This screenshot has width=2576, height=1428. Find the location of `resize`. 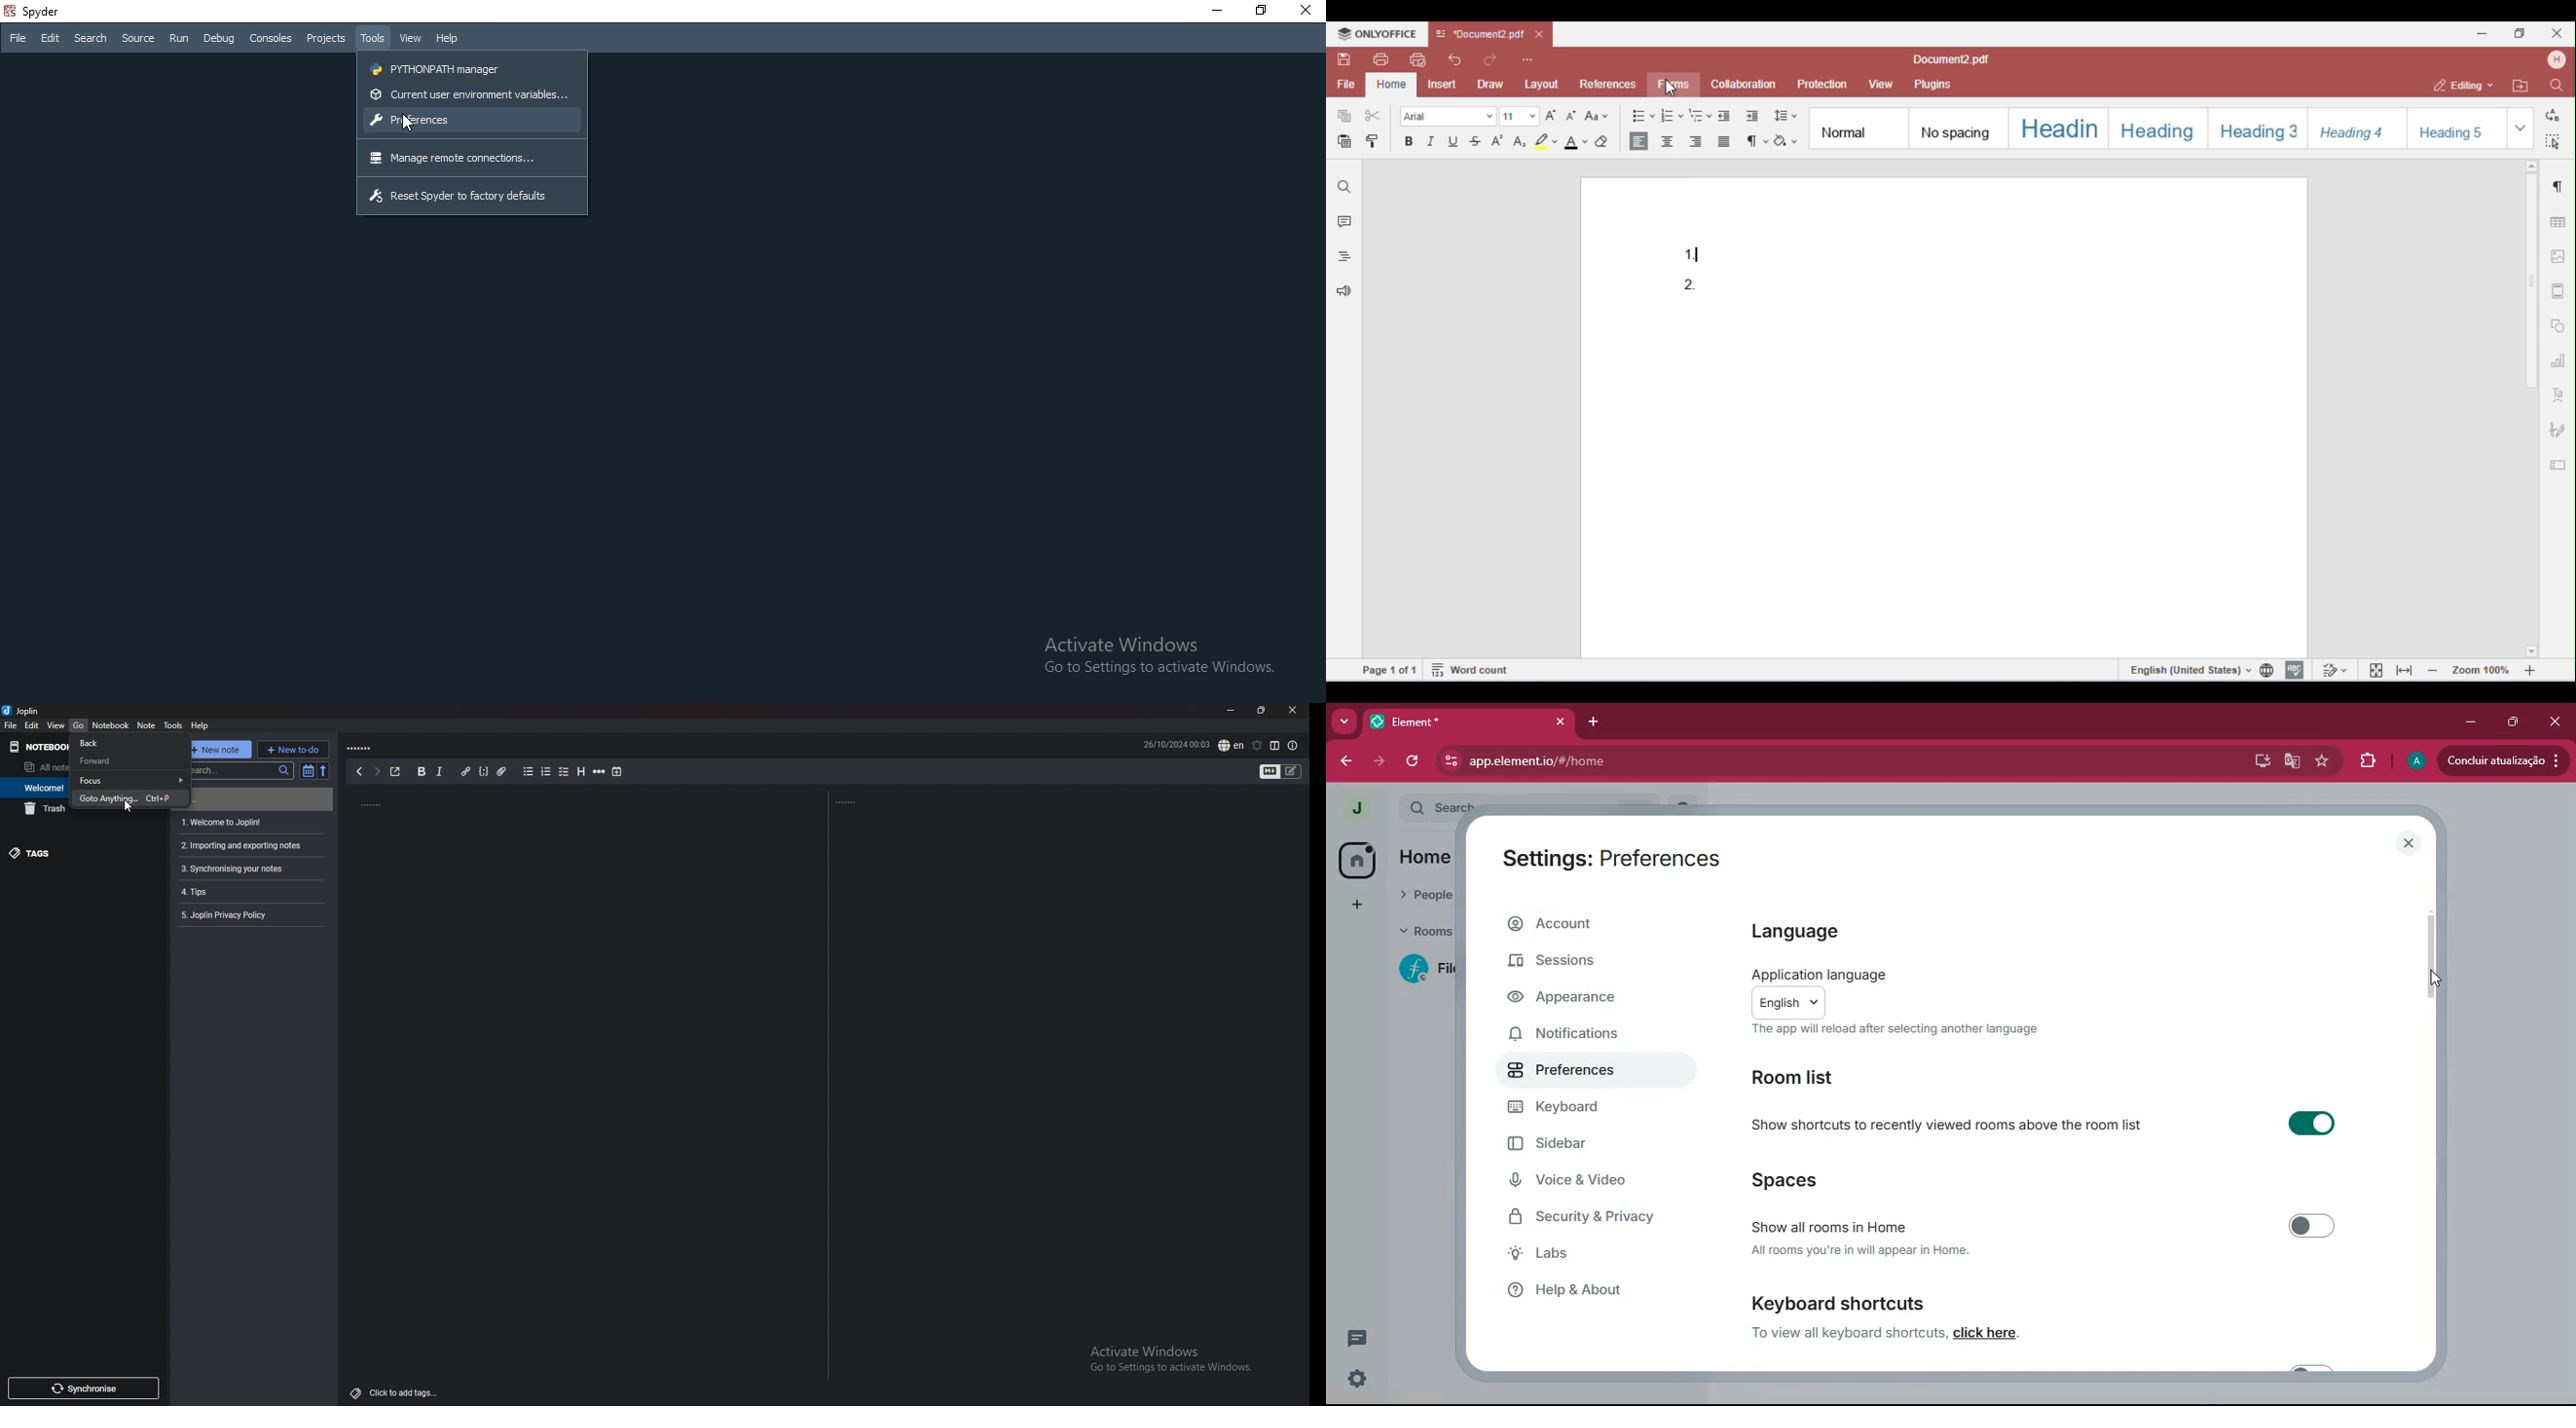

resize is located at coordinates (1265, 711).